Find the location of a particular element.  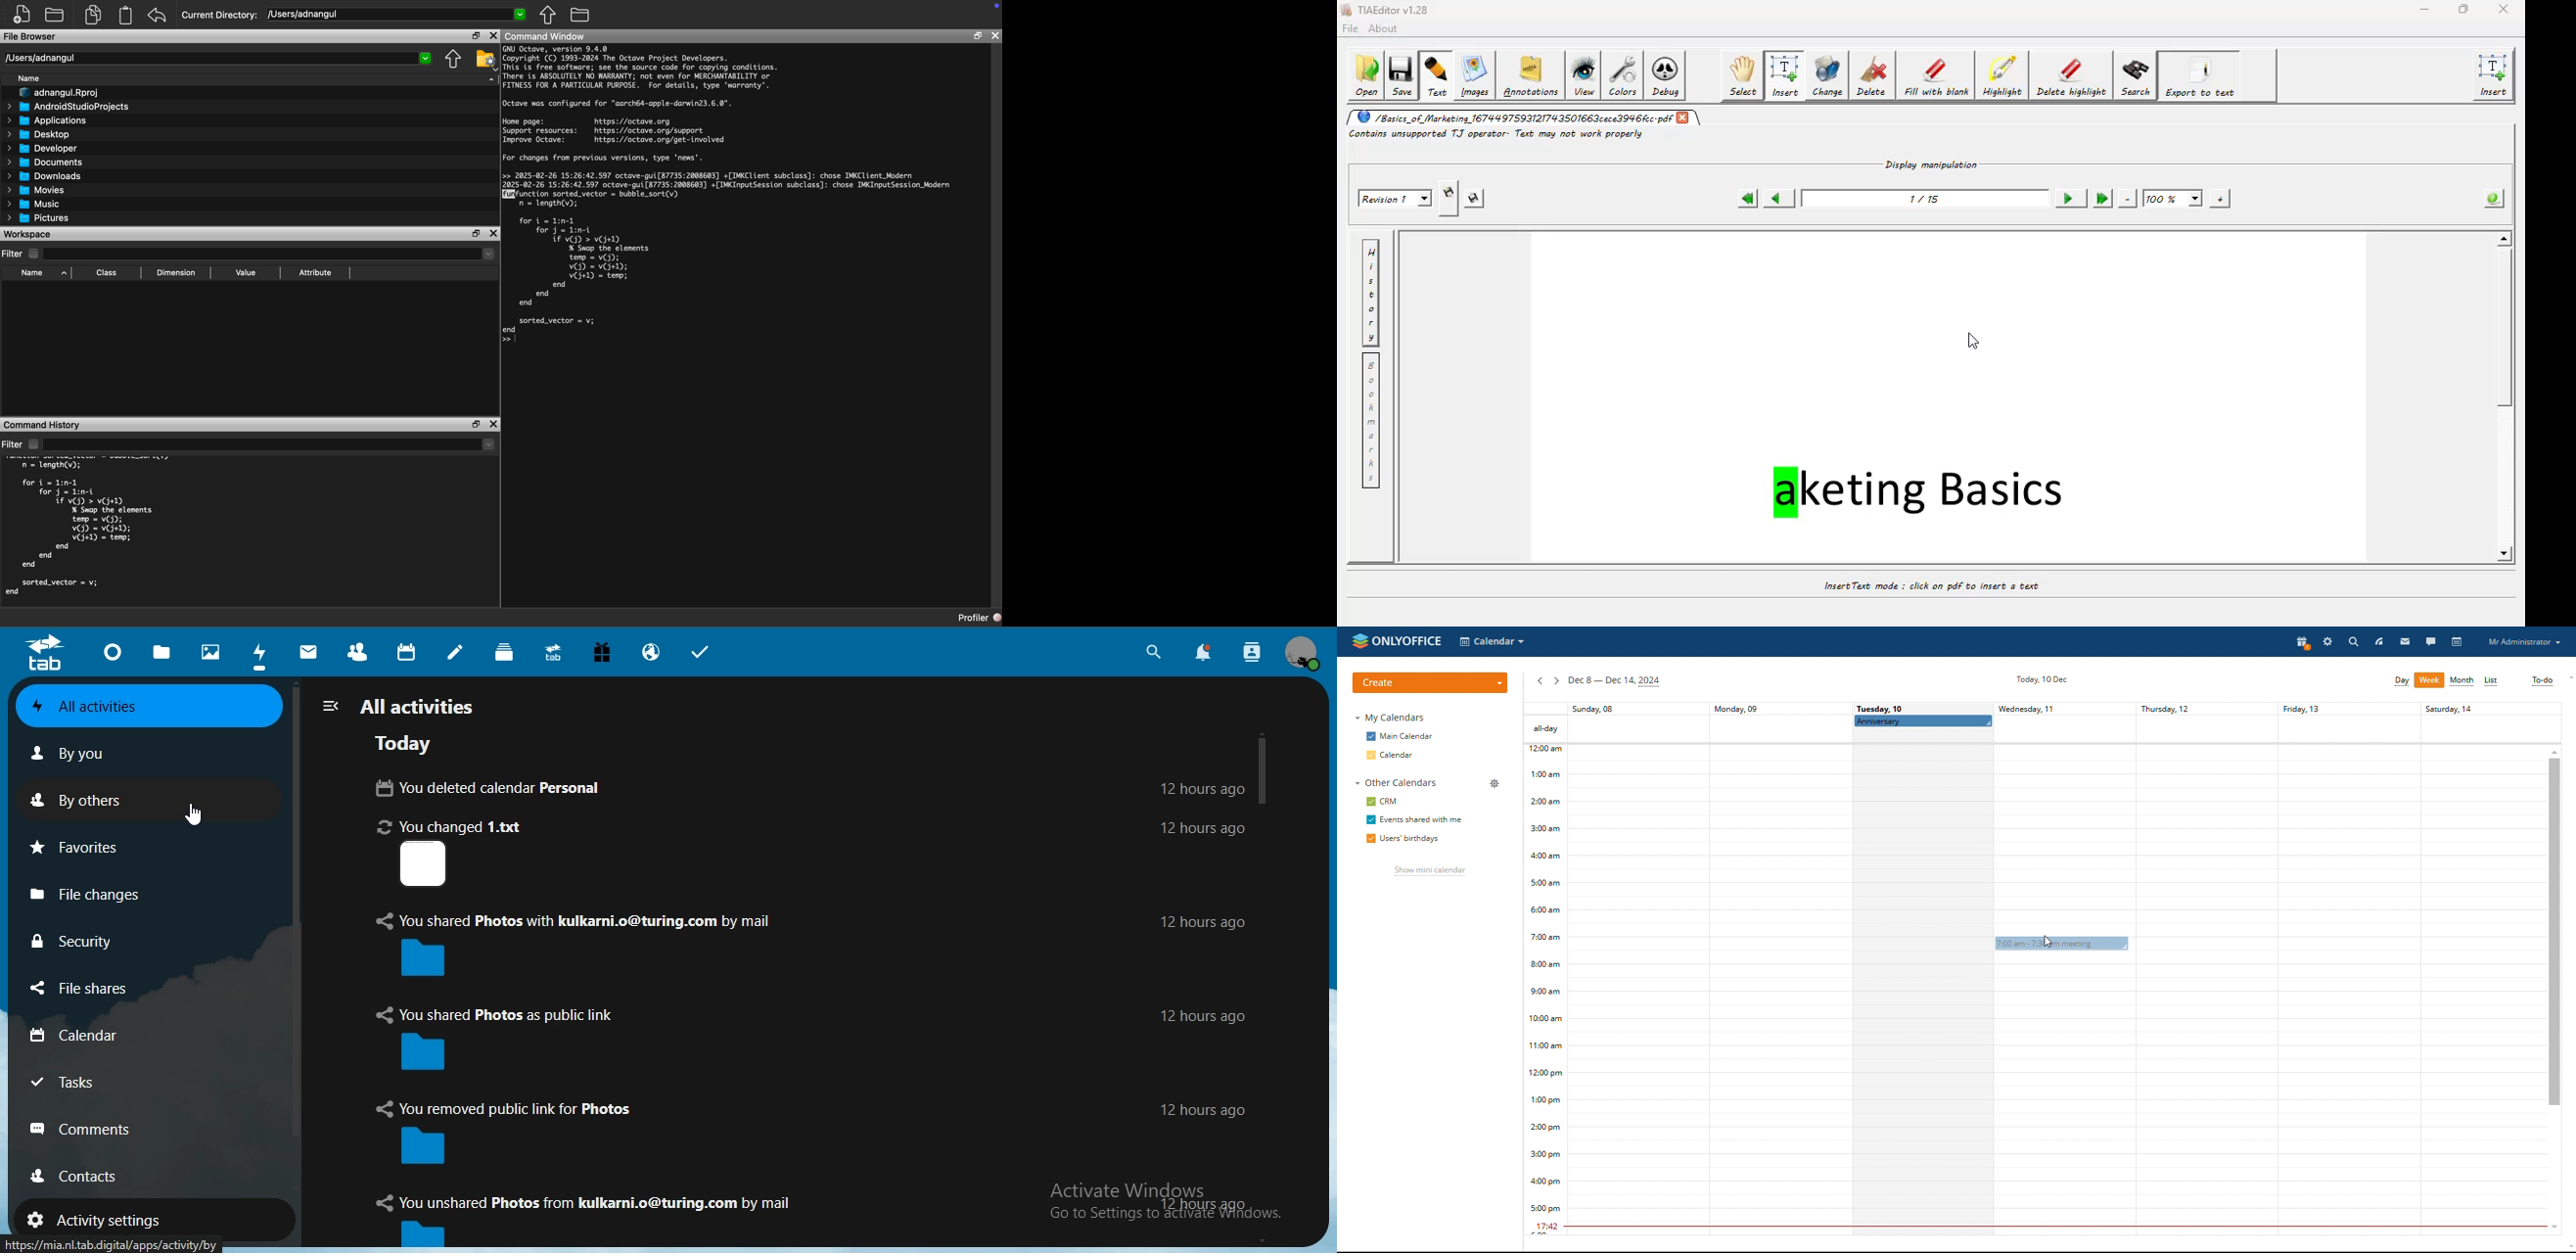

/[Users/adnangul  is located at coordinates (218, 58).